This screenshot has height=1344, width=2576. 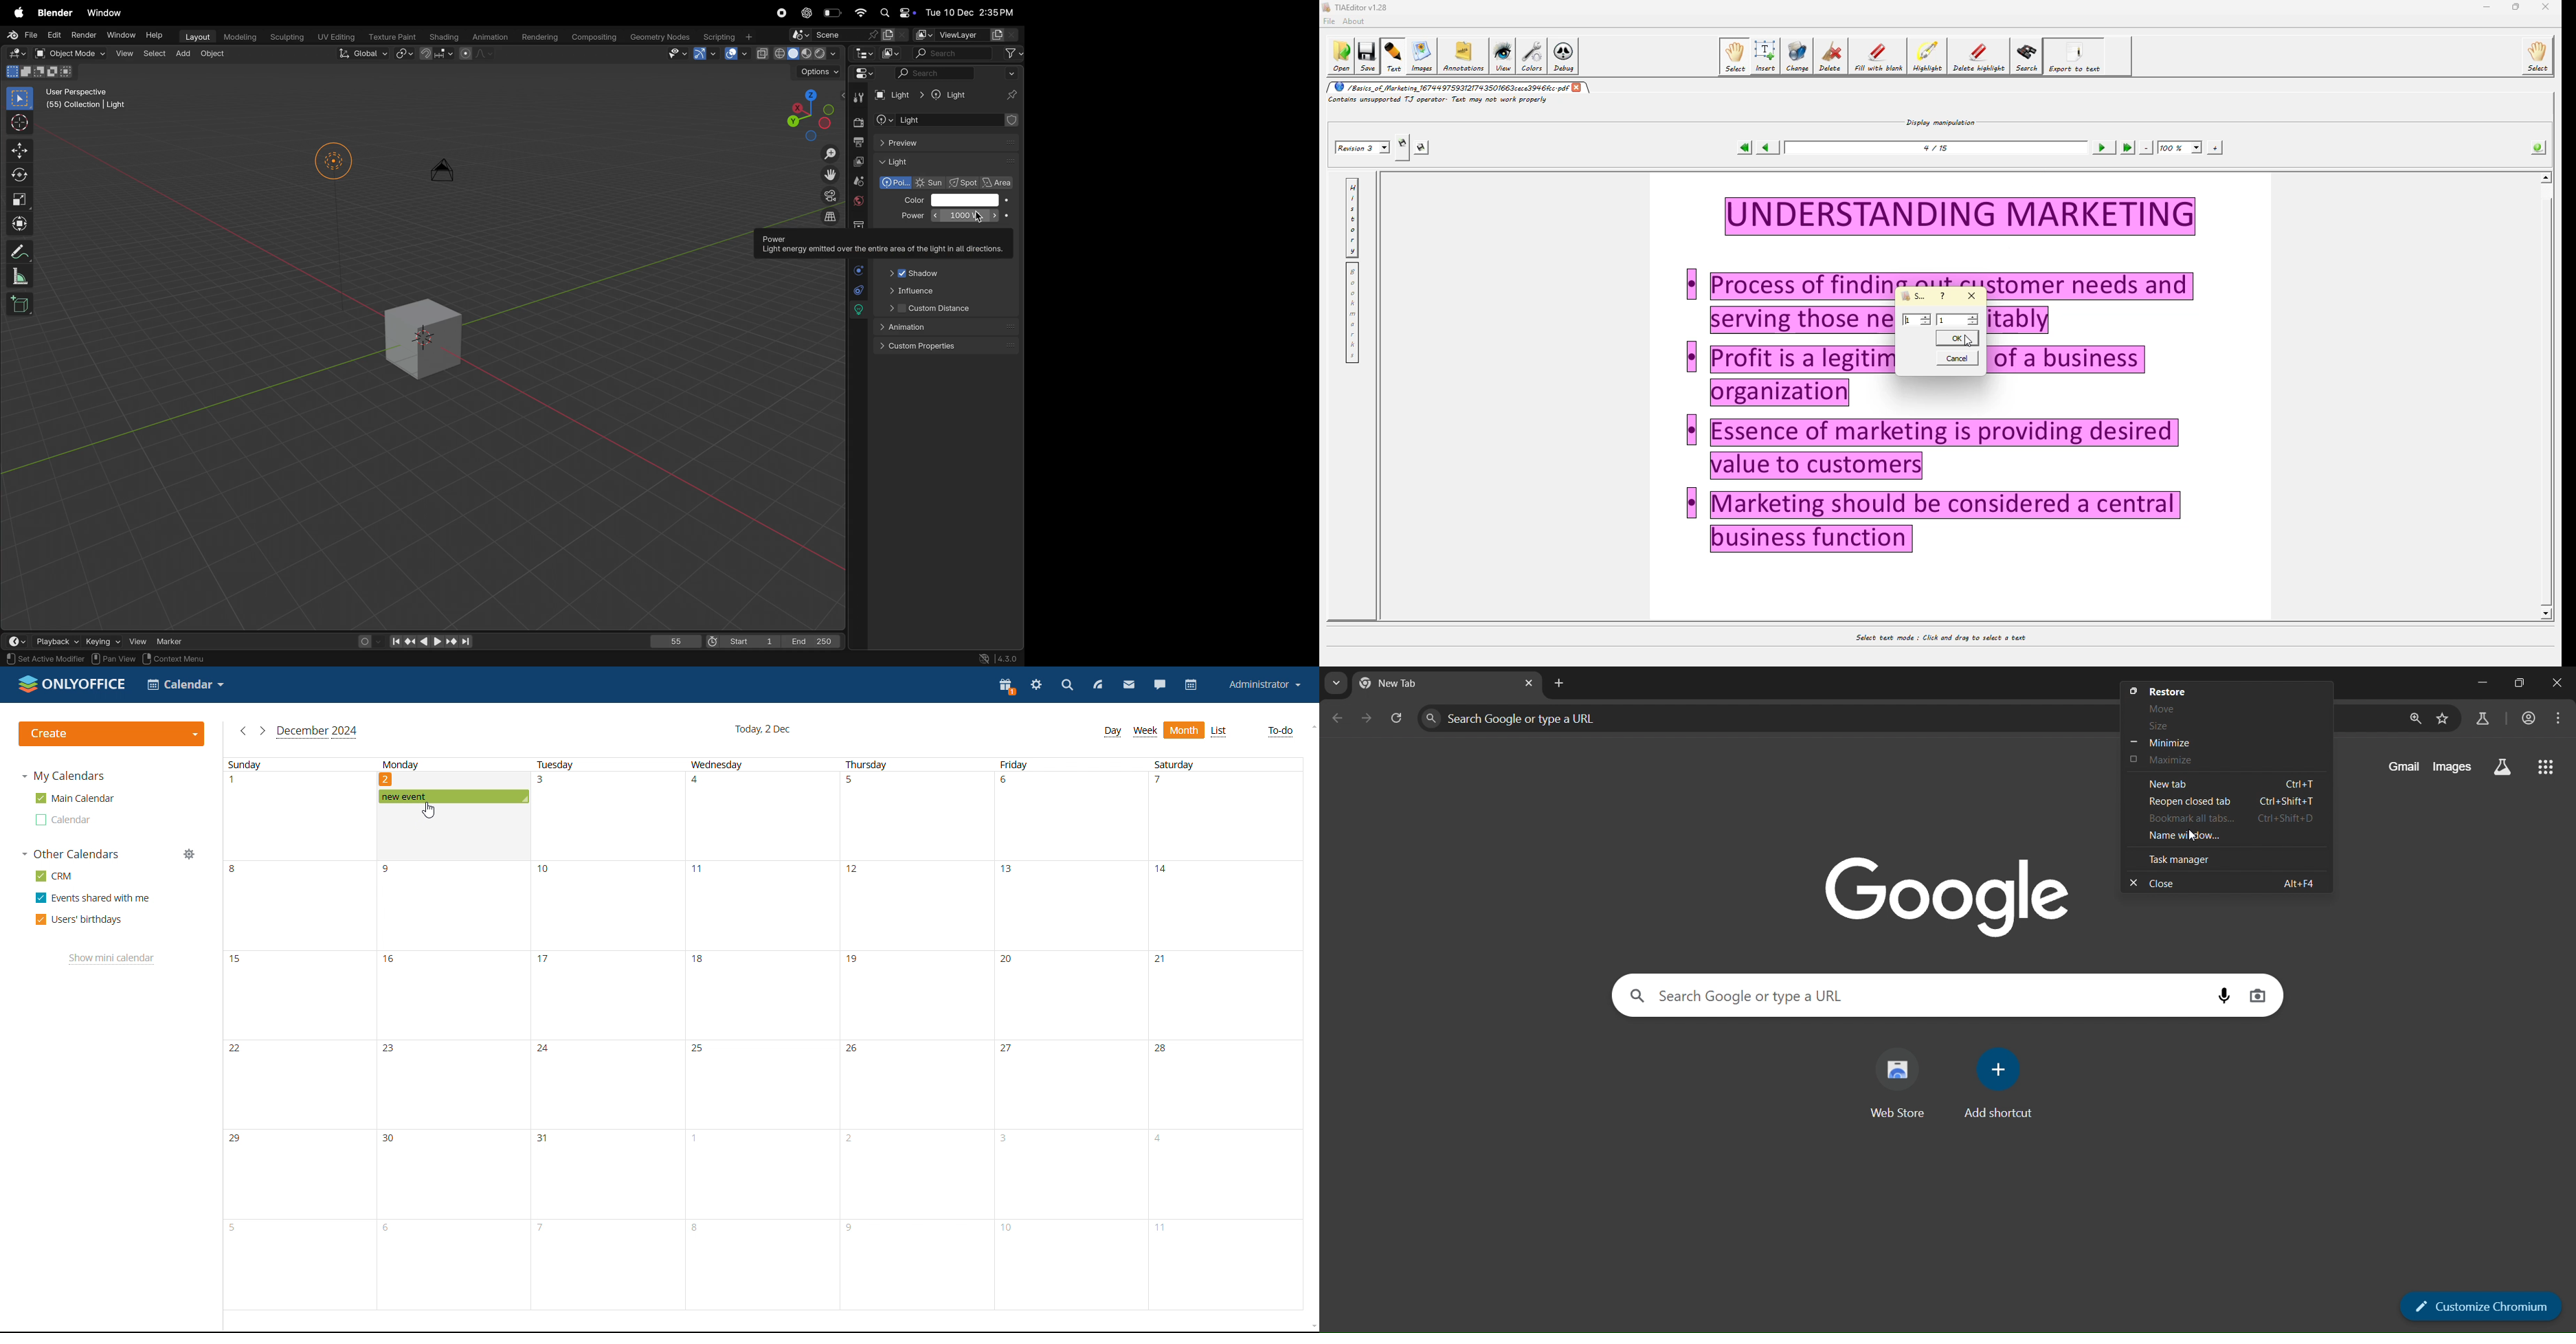 What do you see at coordinates (53, 35) in the screenshot?
I see `Edit` at bounding box center [53, 35].